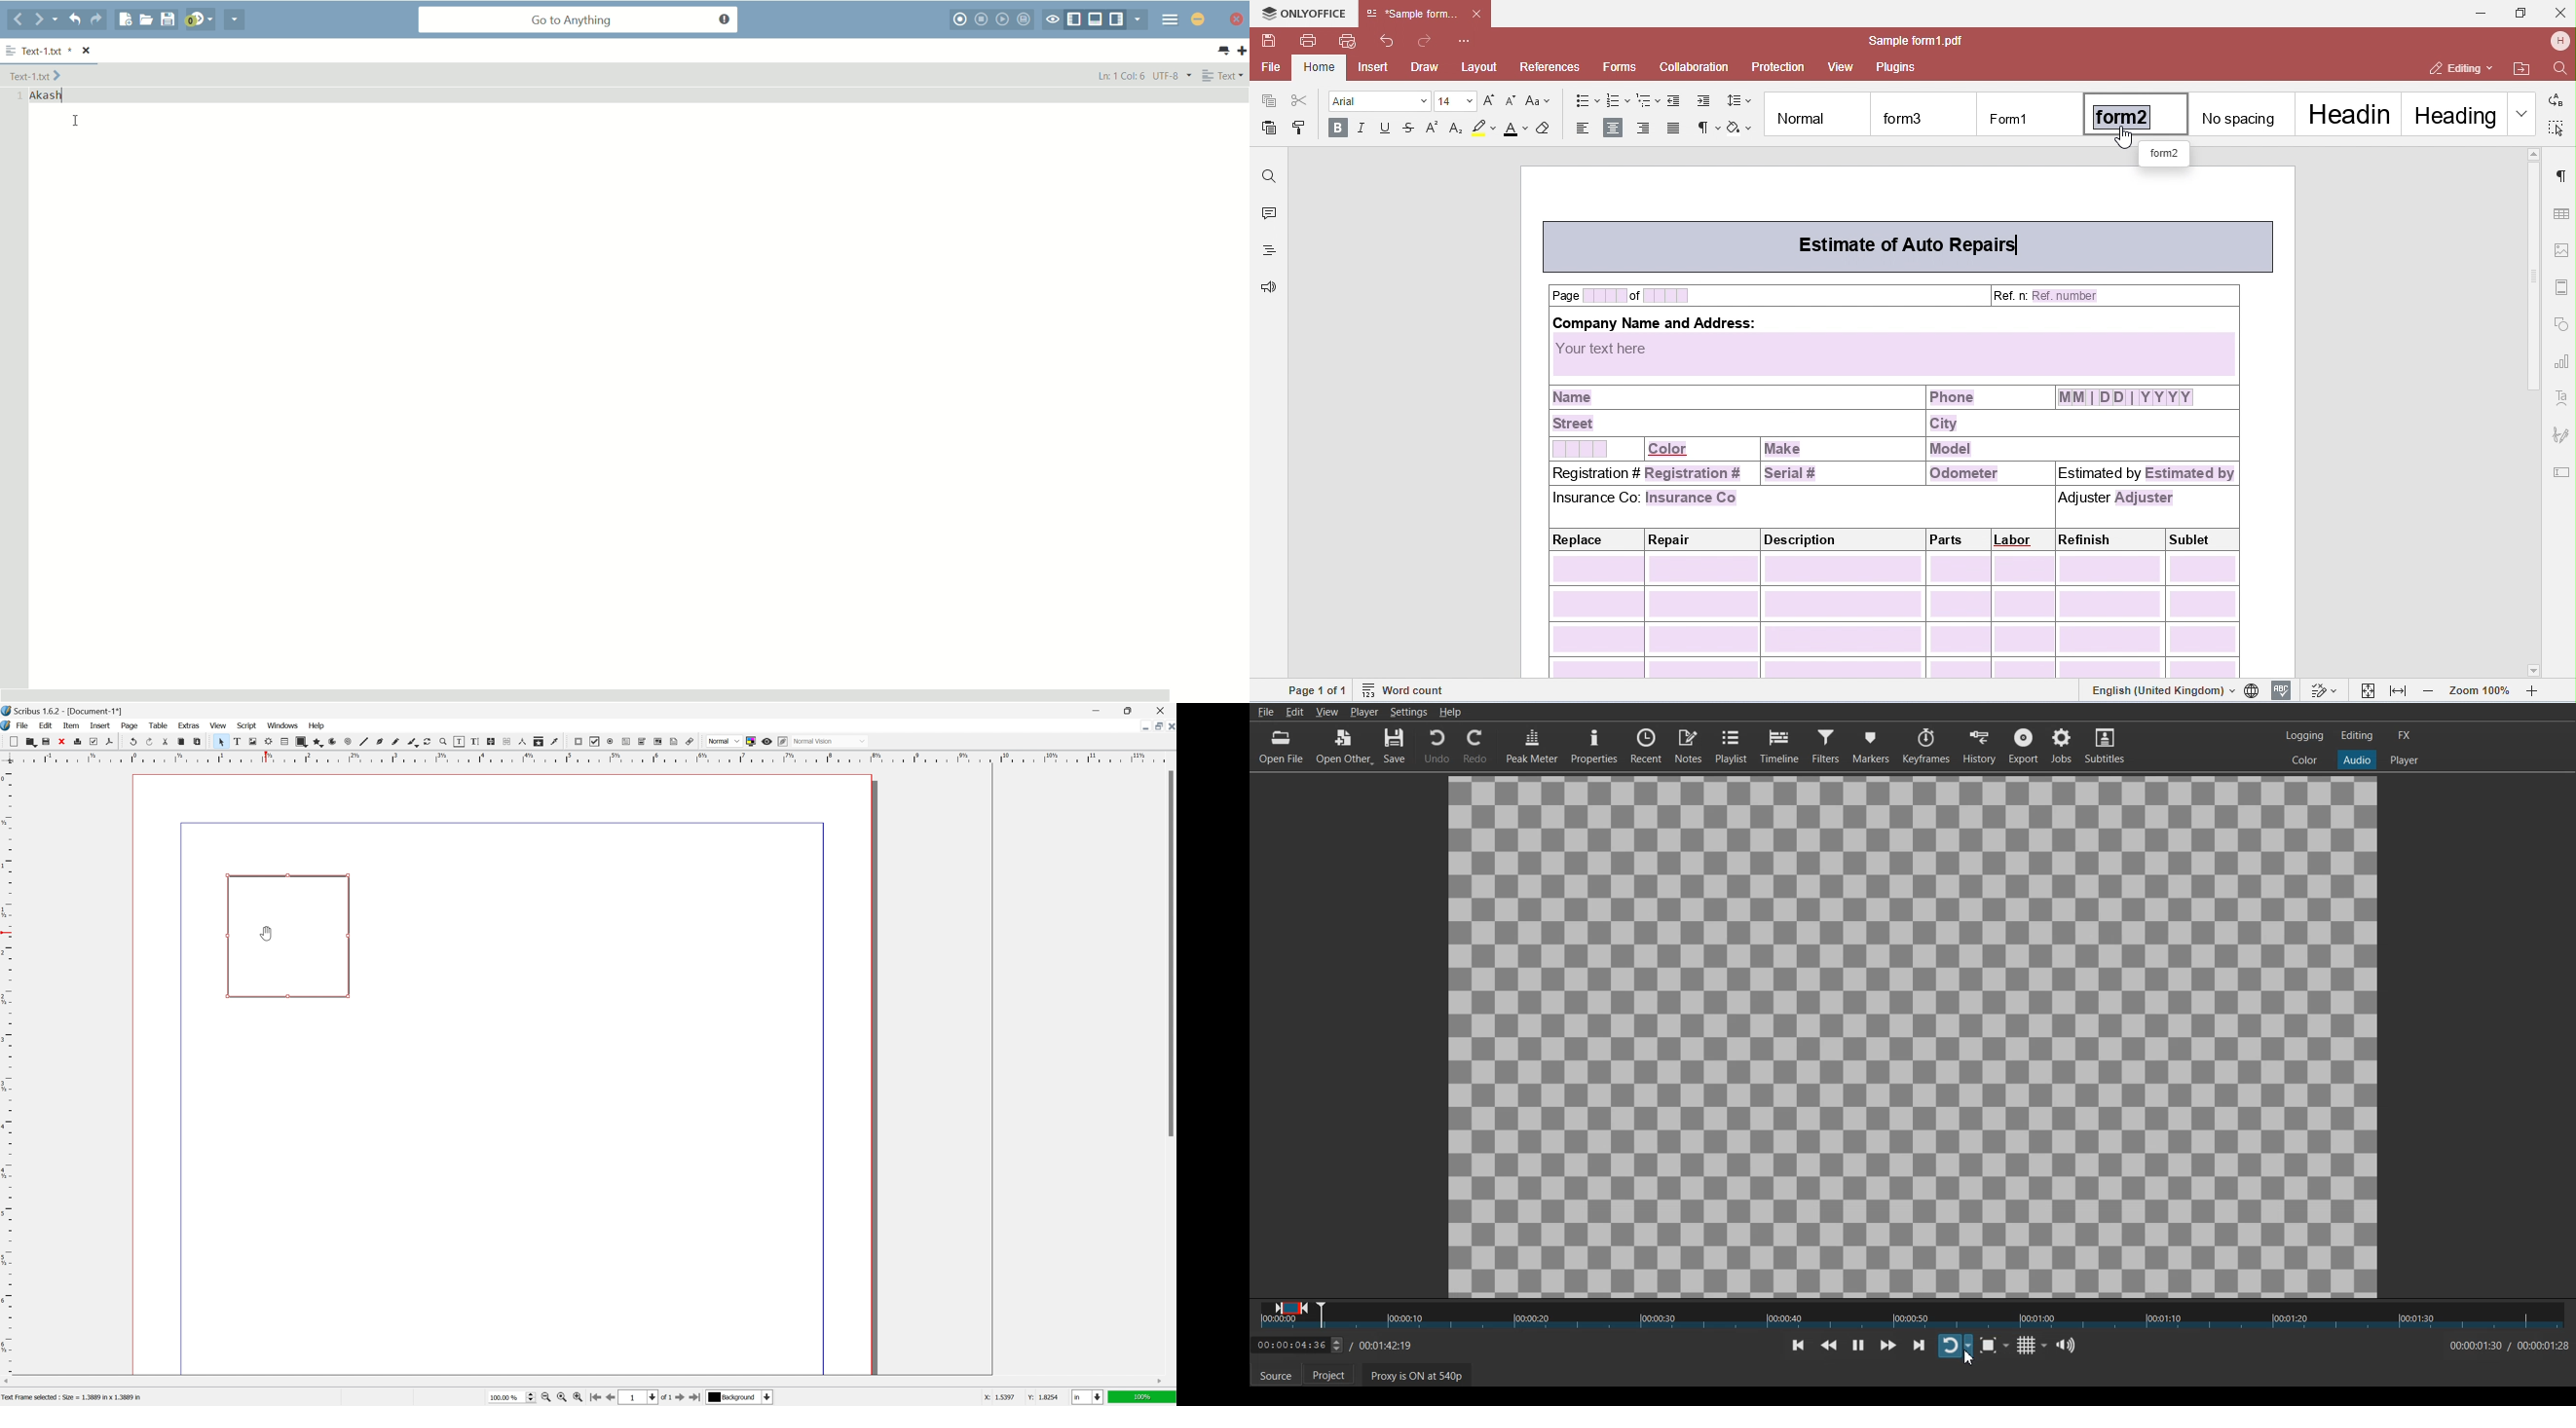  I want to click on rotate item, so click(428, 742).